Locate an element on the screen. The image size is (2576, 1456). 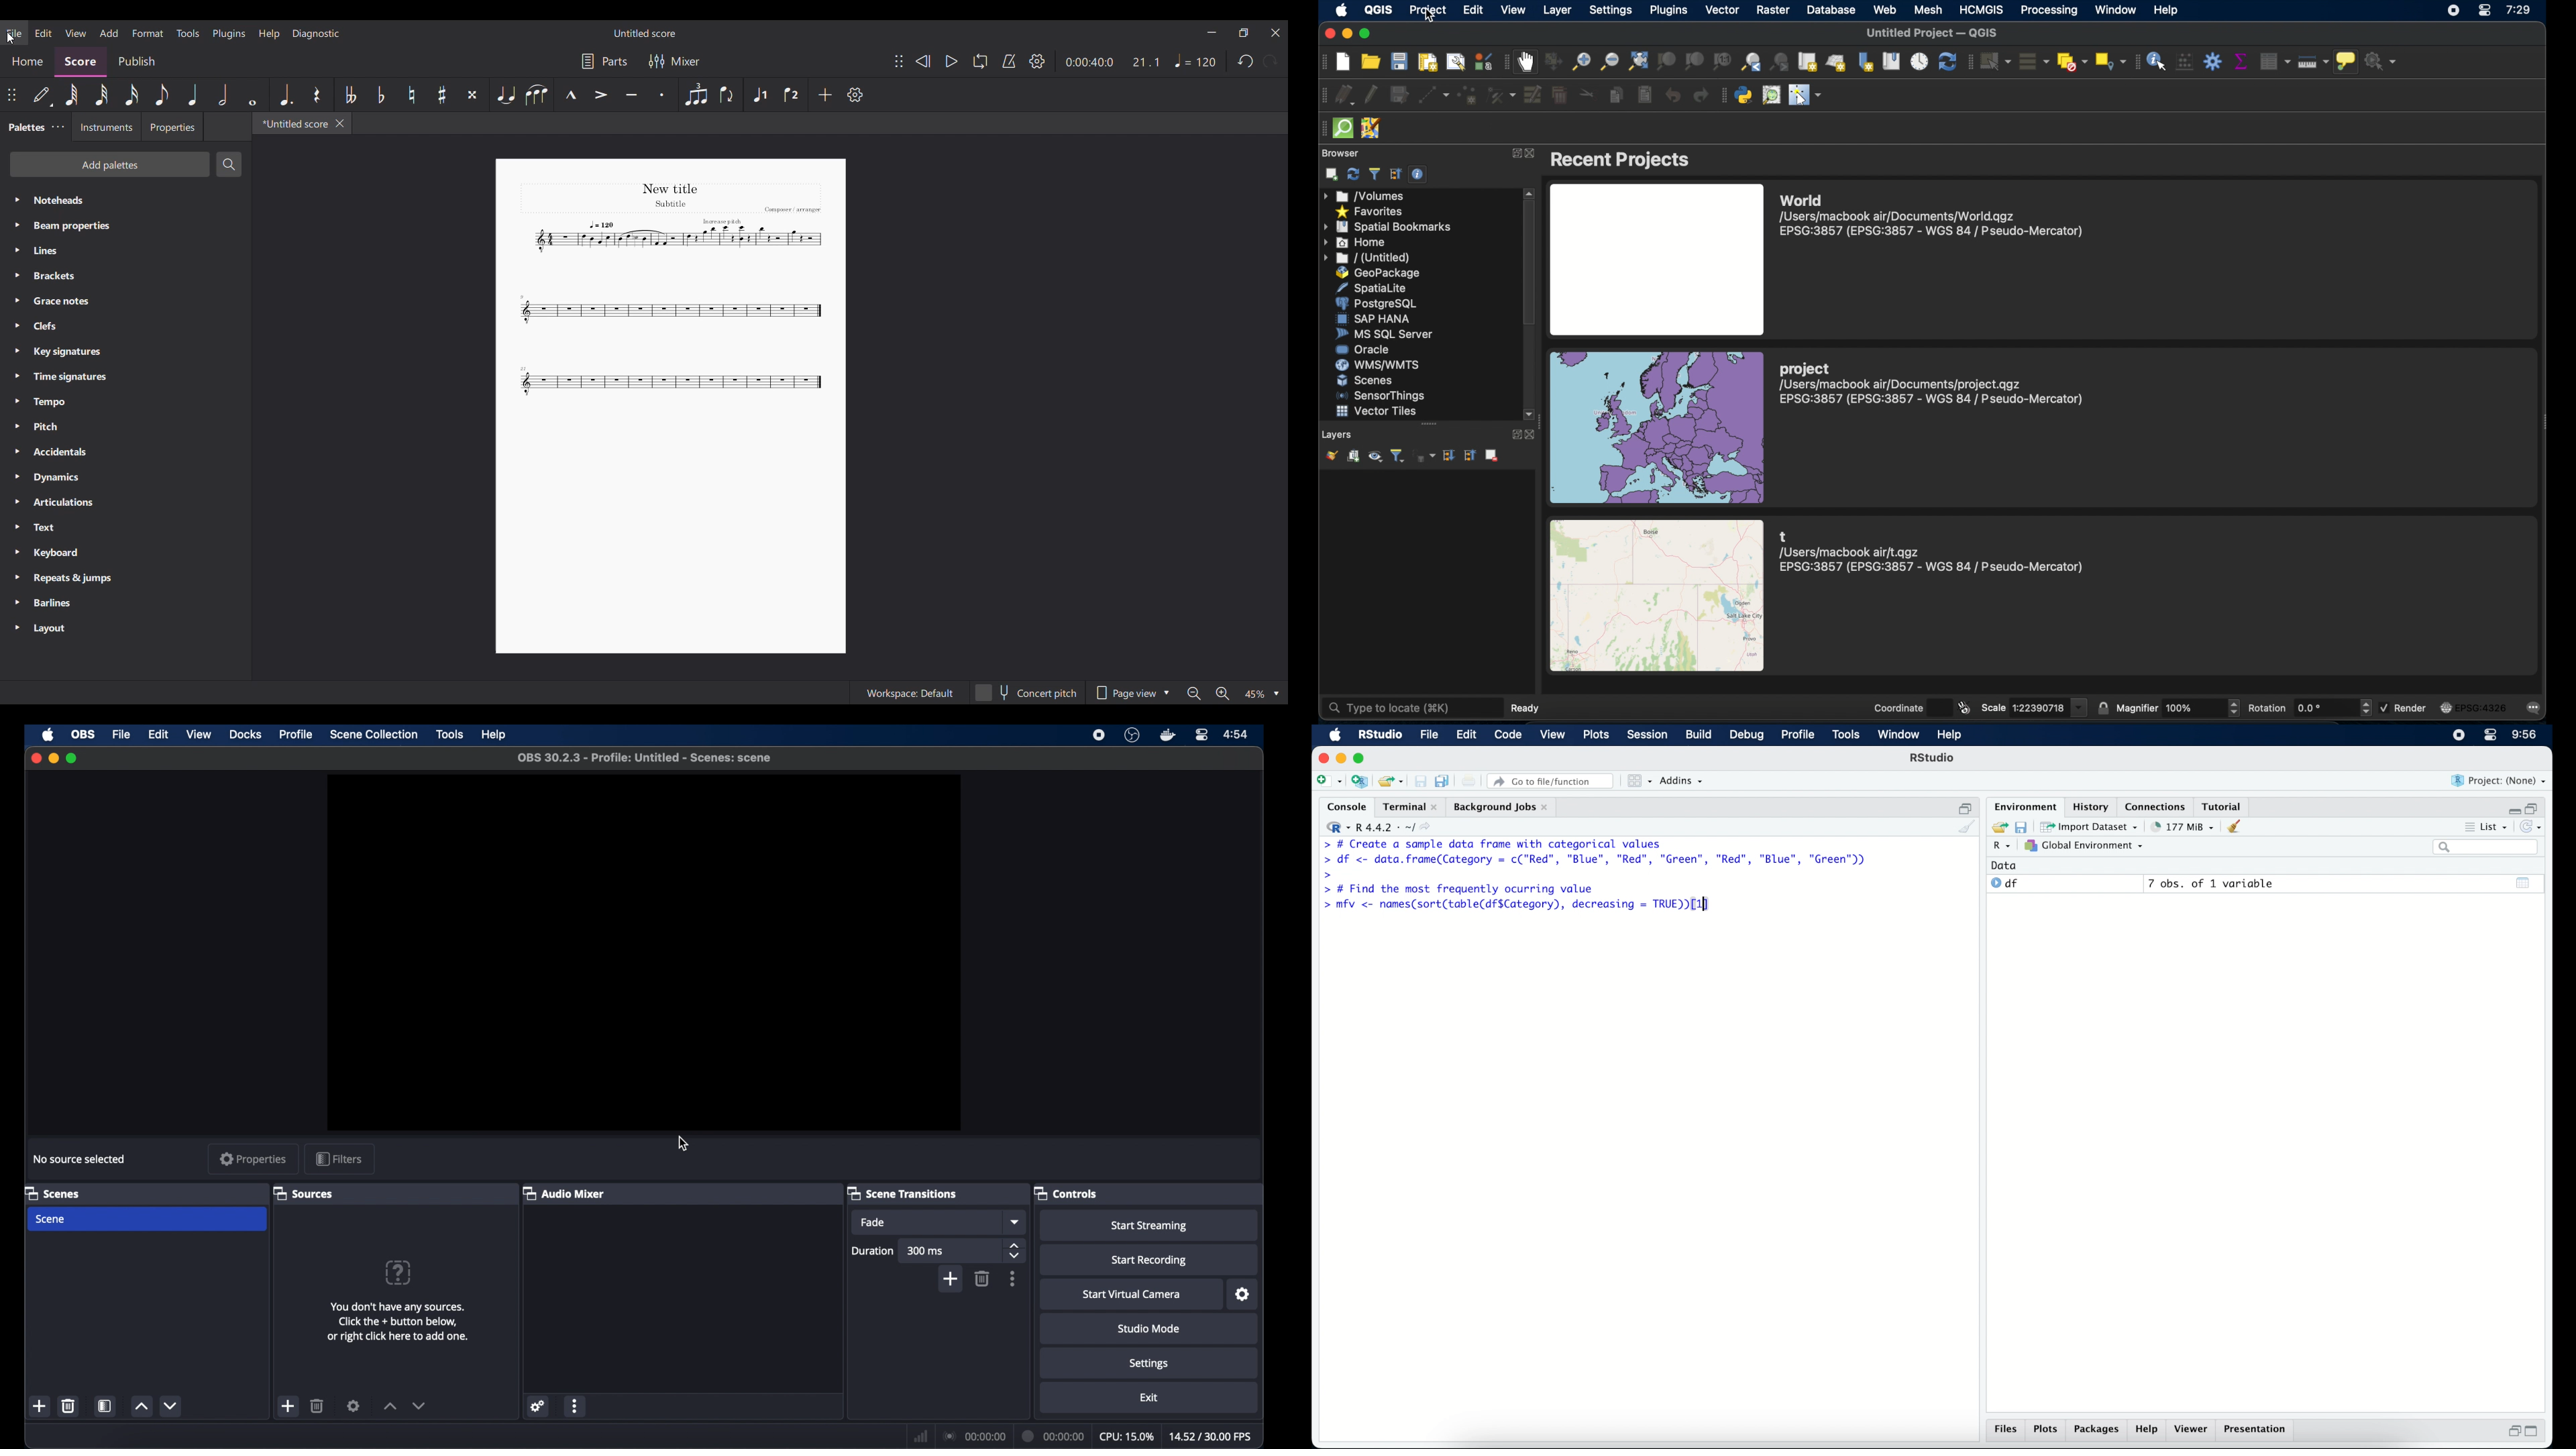
minimize is located at coordinates (2512, 808).